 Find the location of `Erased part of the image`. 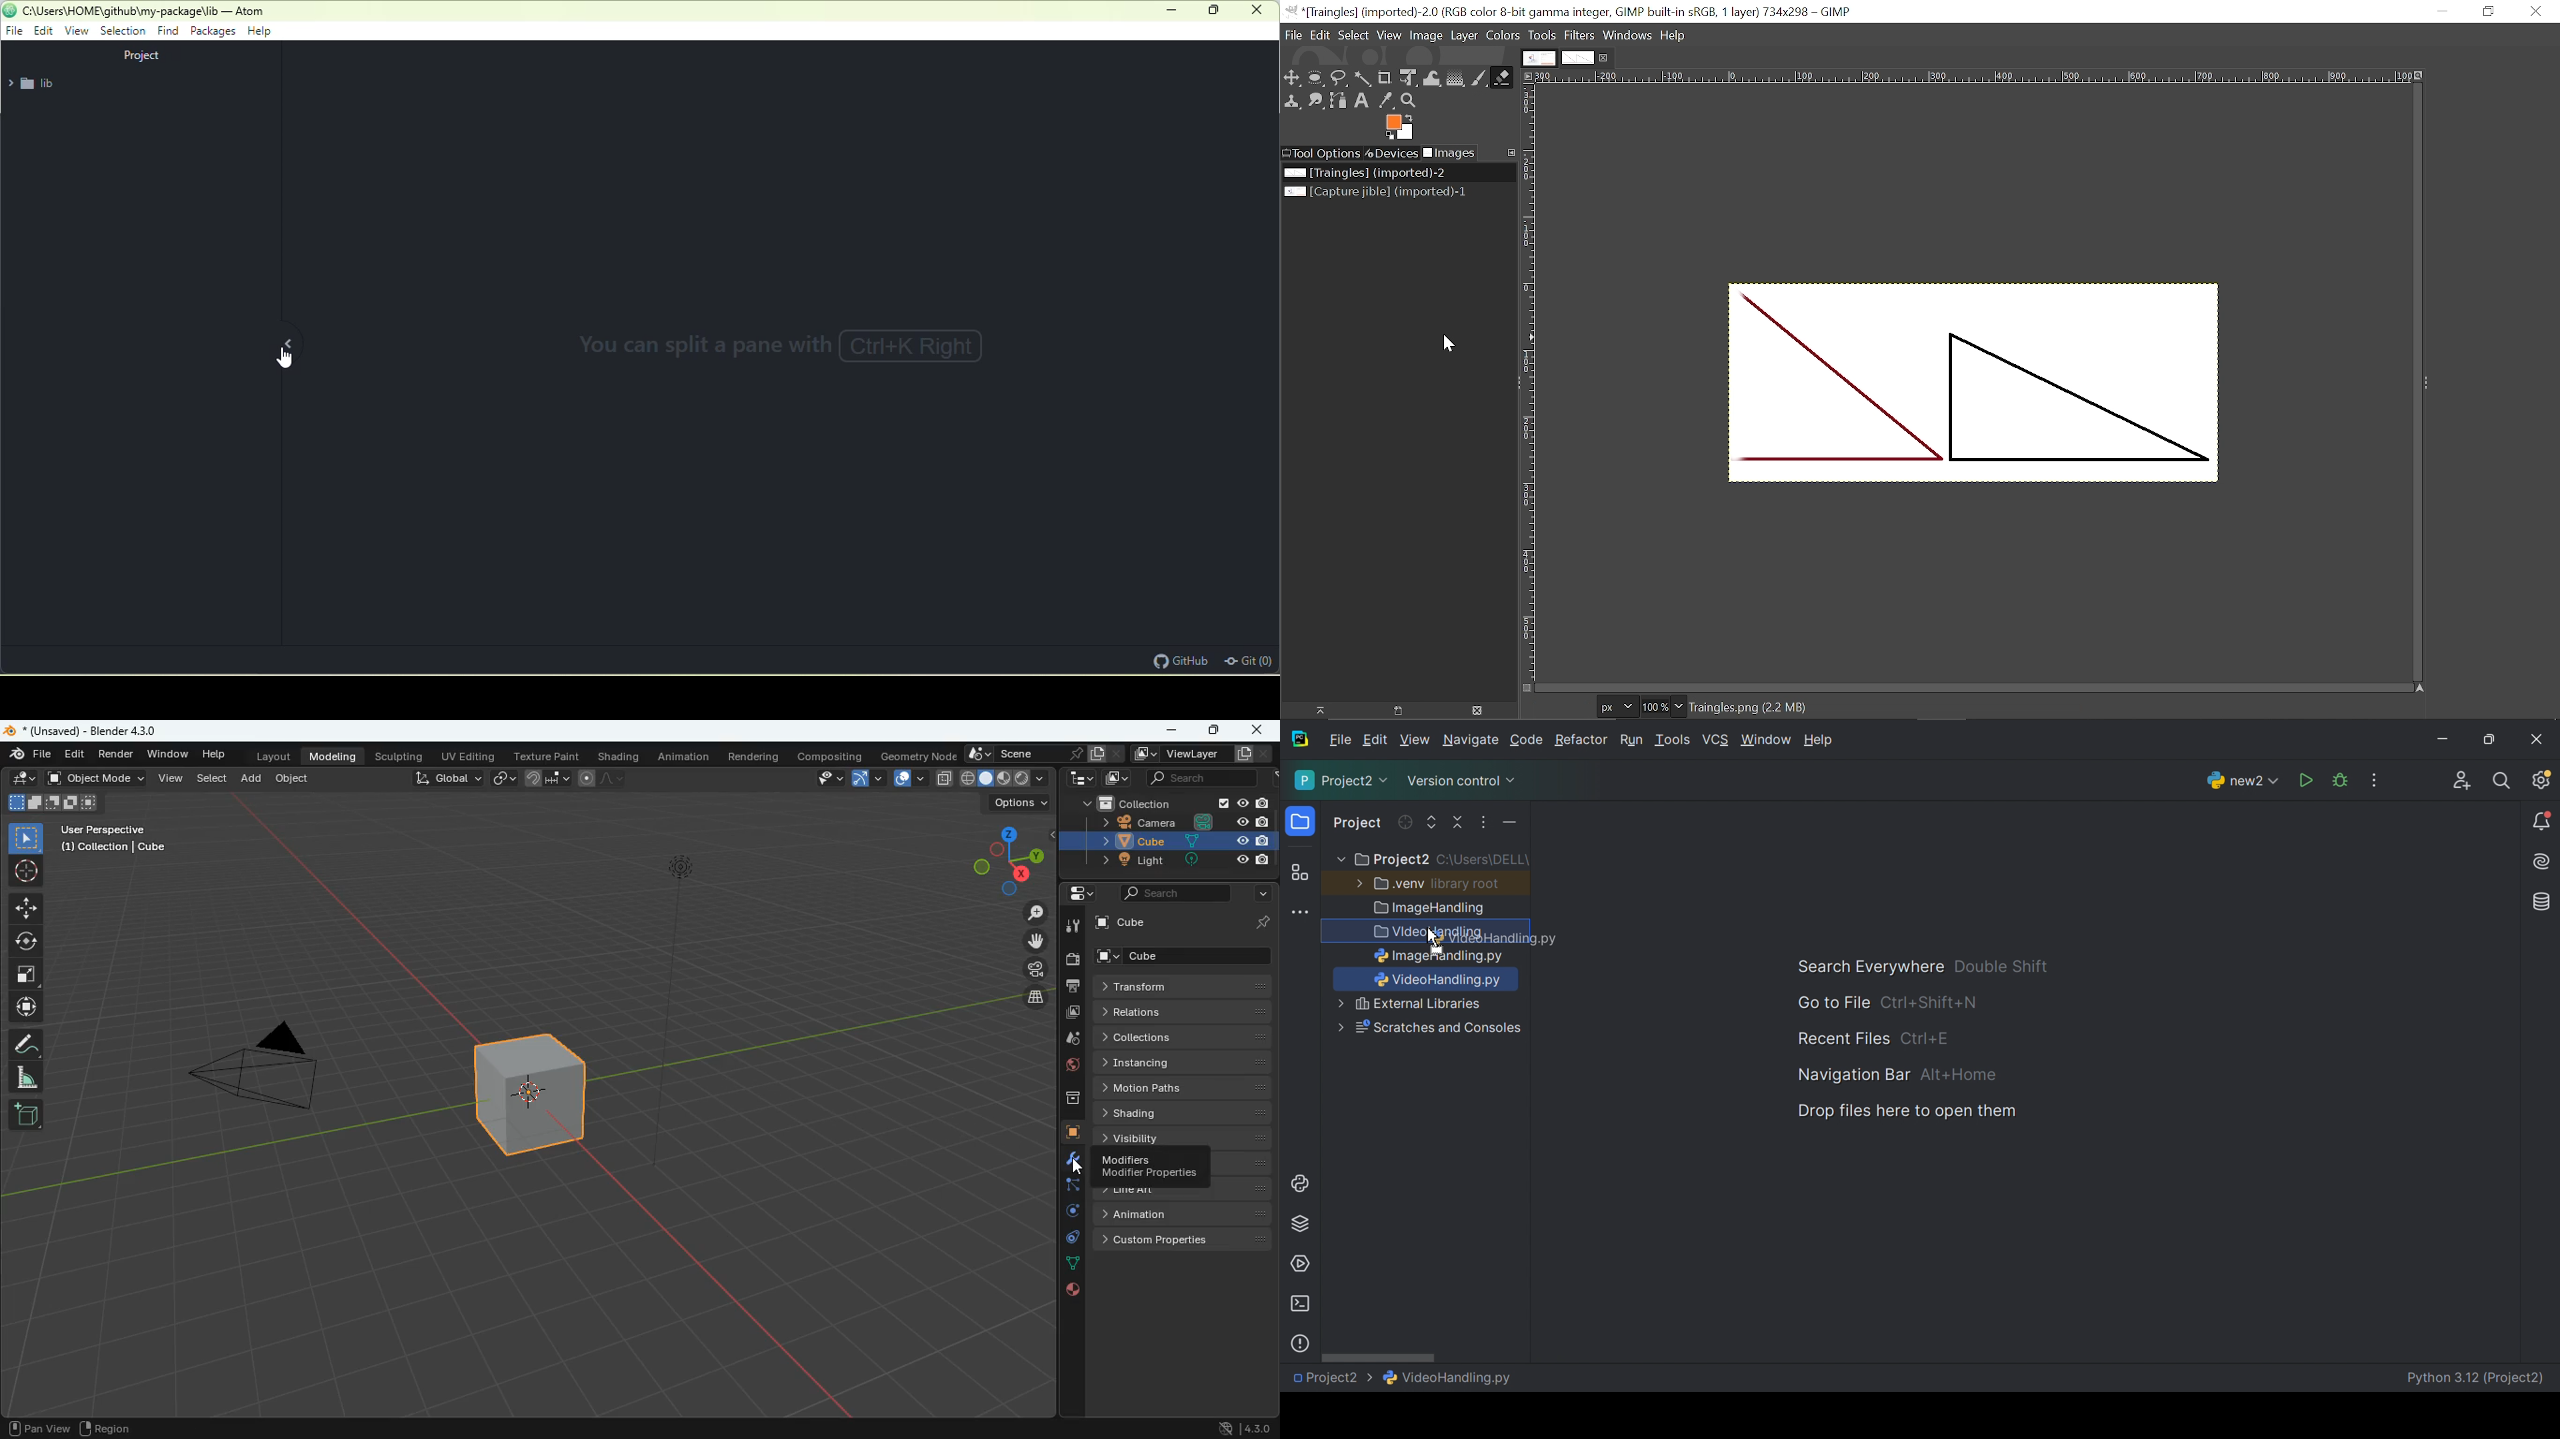

Erased part of the image is located at coordinates (1743, 389).